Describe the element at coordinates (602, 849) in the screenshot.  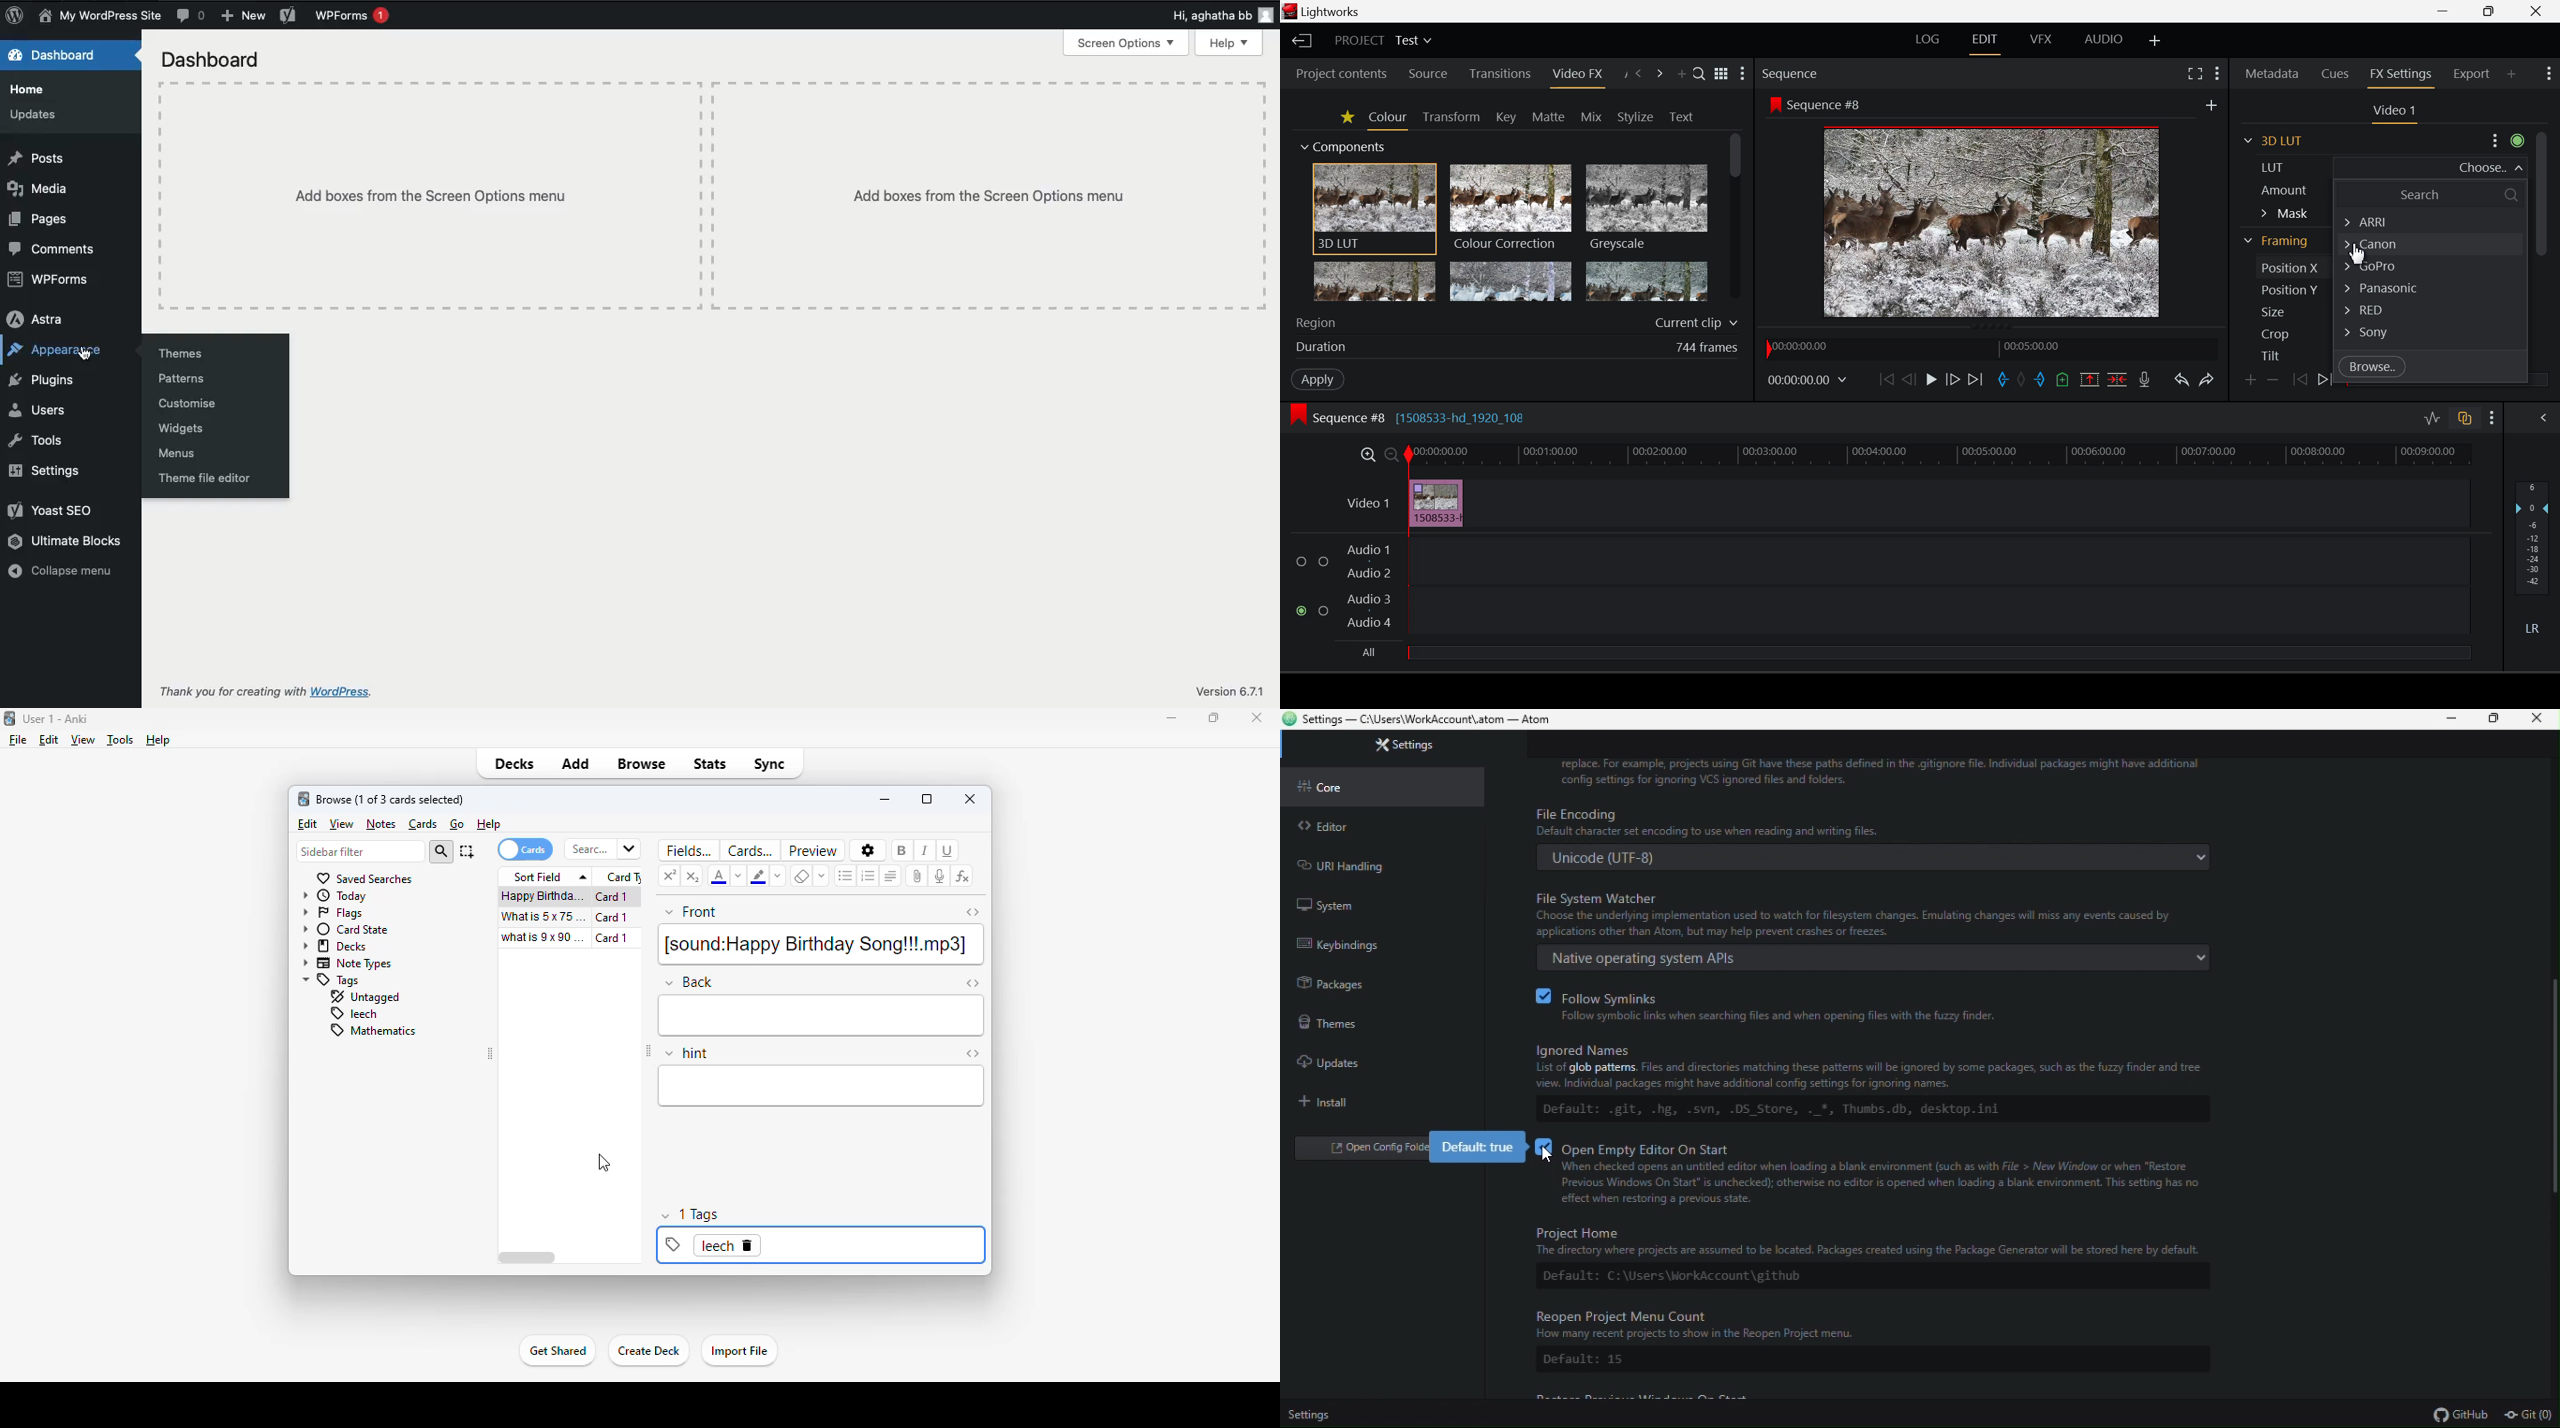
I see `search` at that location.